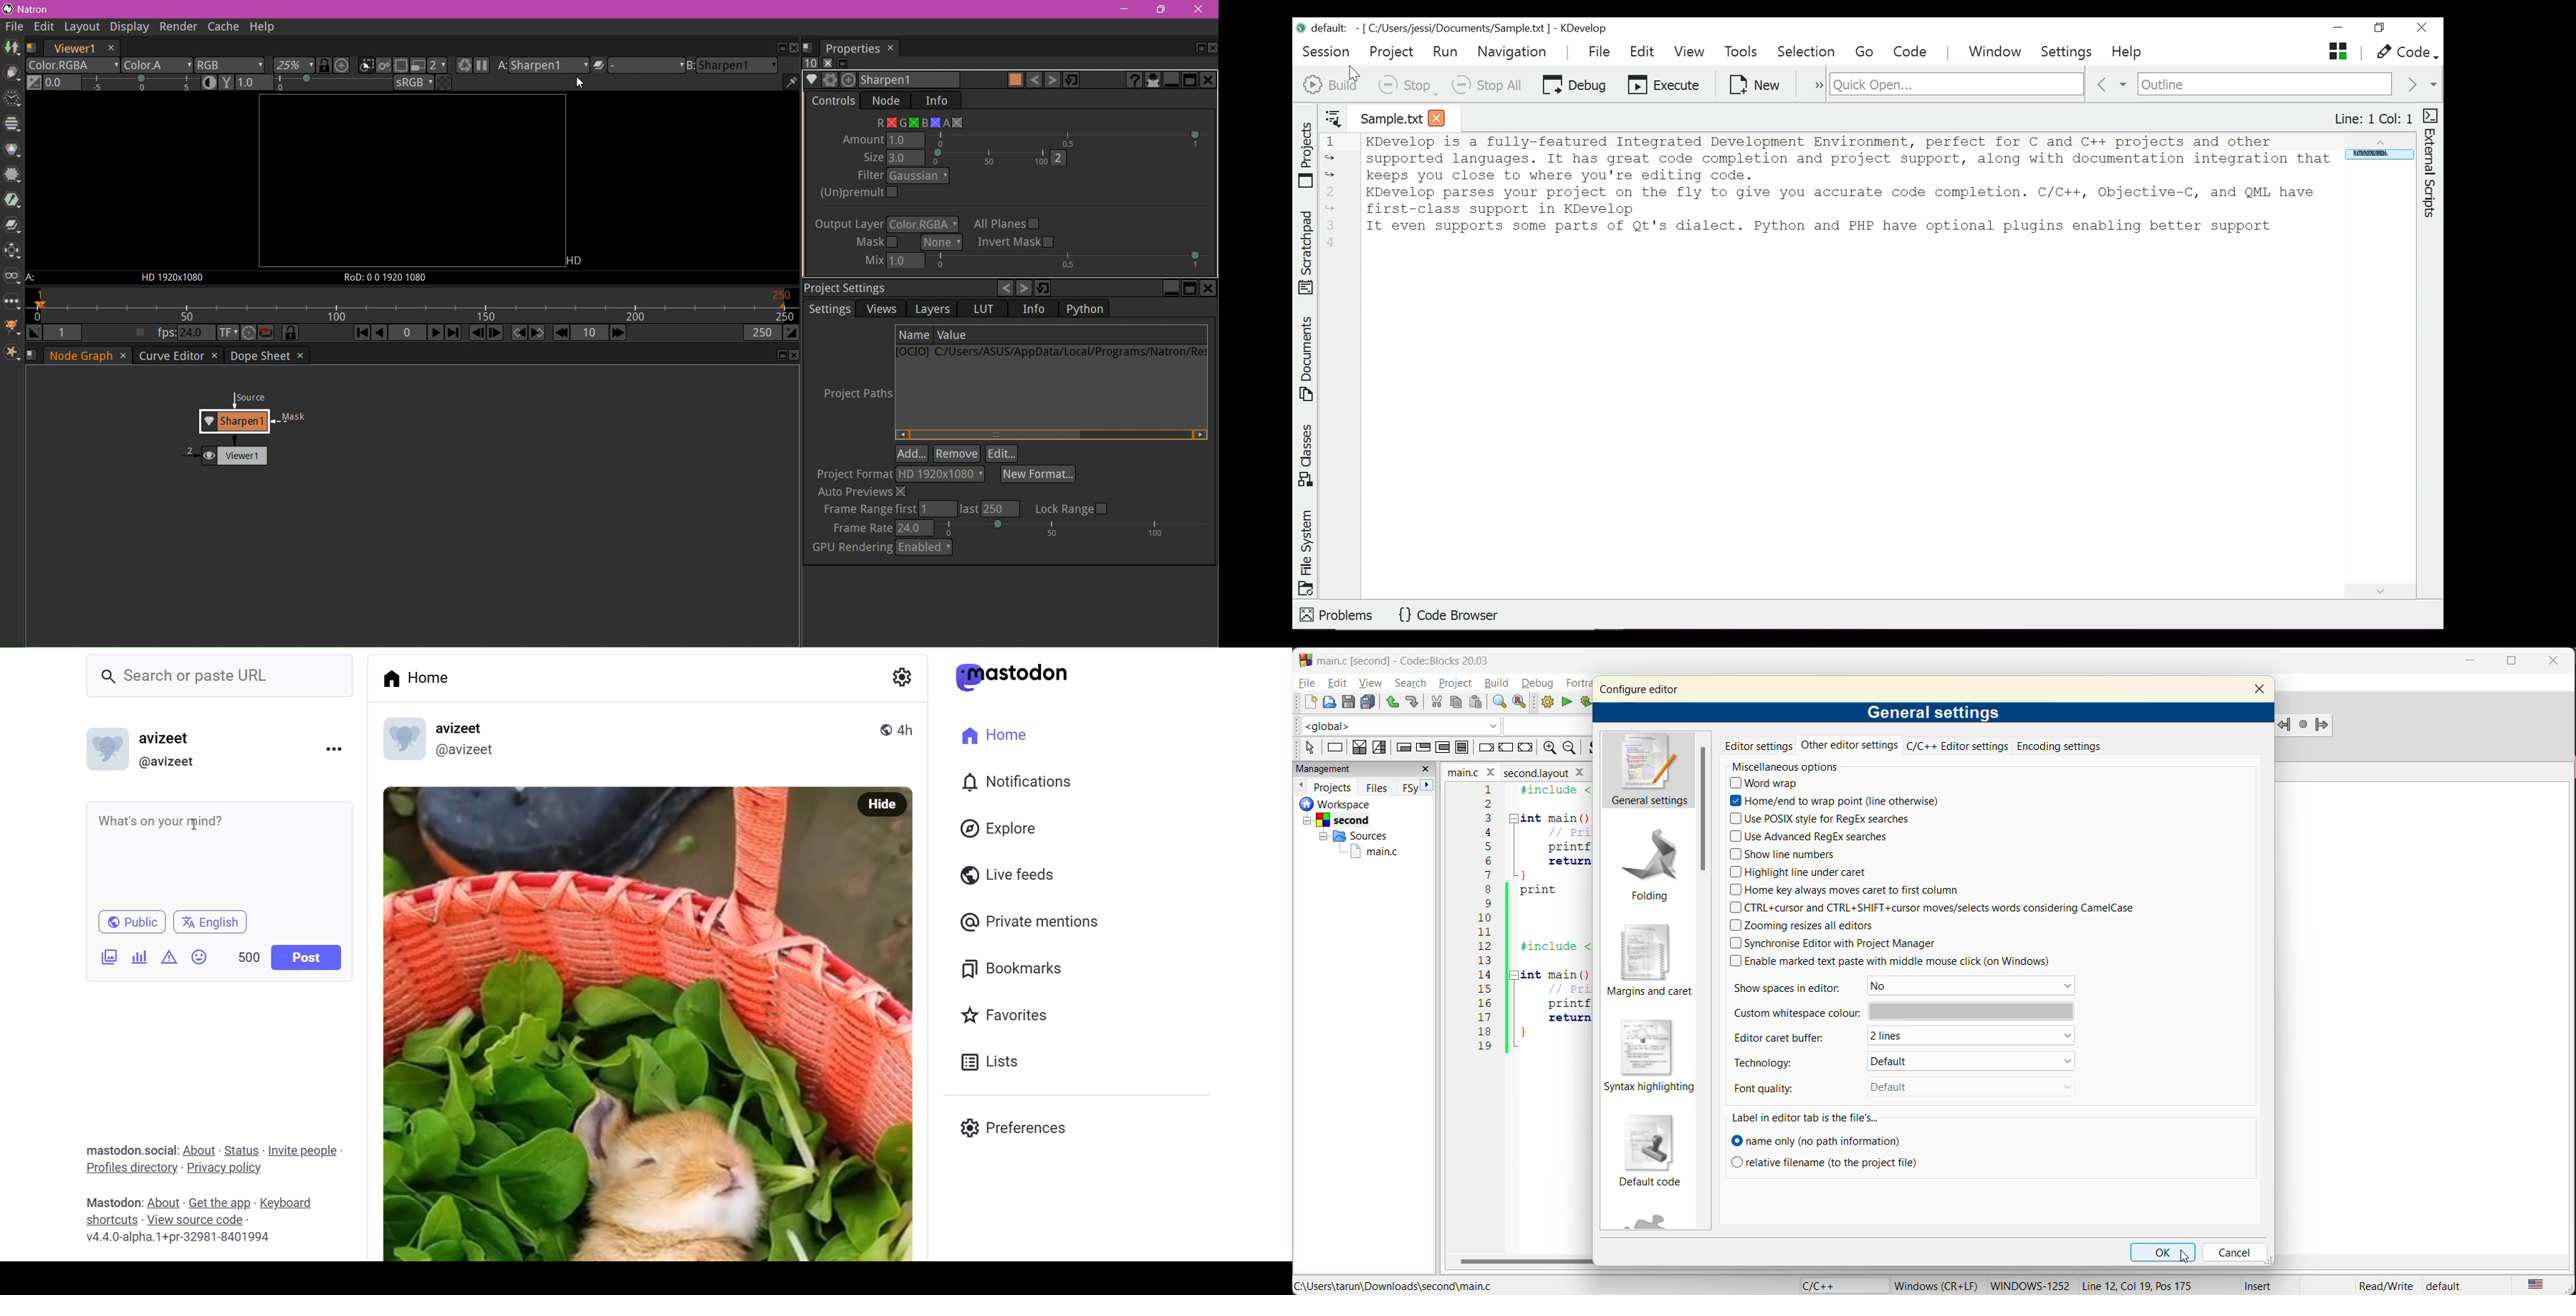 This screenshot has height=1316, width=2576. Describe the element at coordinates (211, 921) in the screenshot. I see `english` at that location.